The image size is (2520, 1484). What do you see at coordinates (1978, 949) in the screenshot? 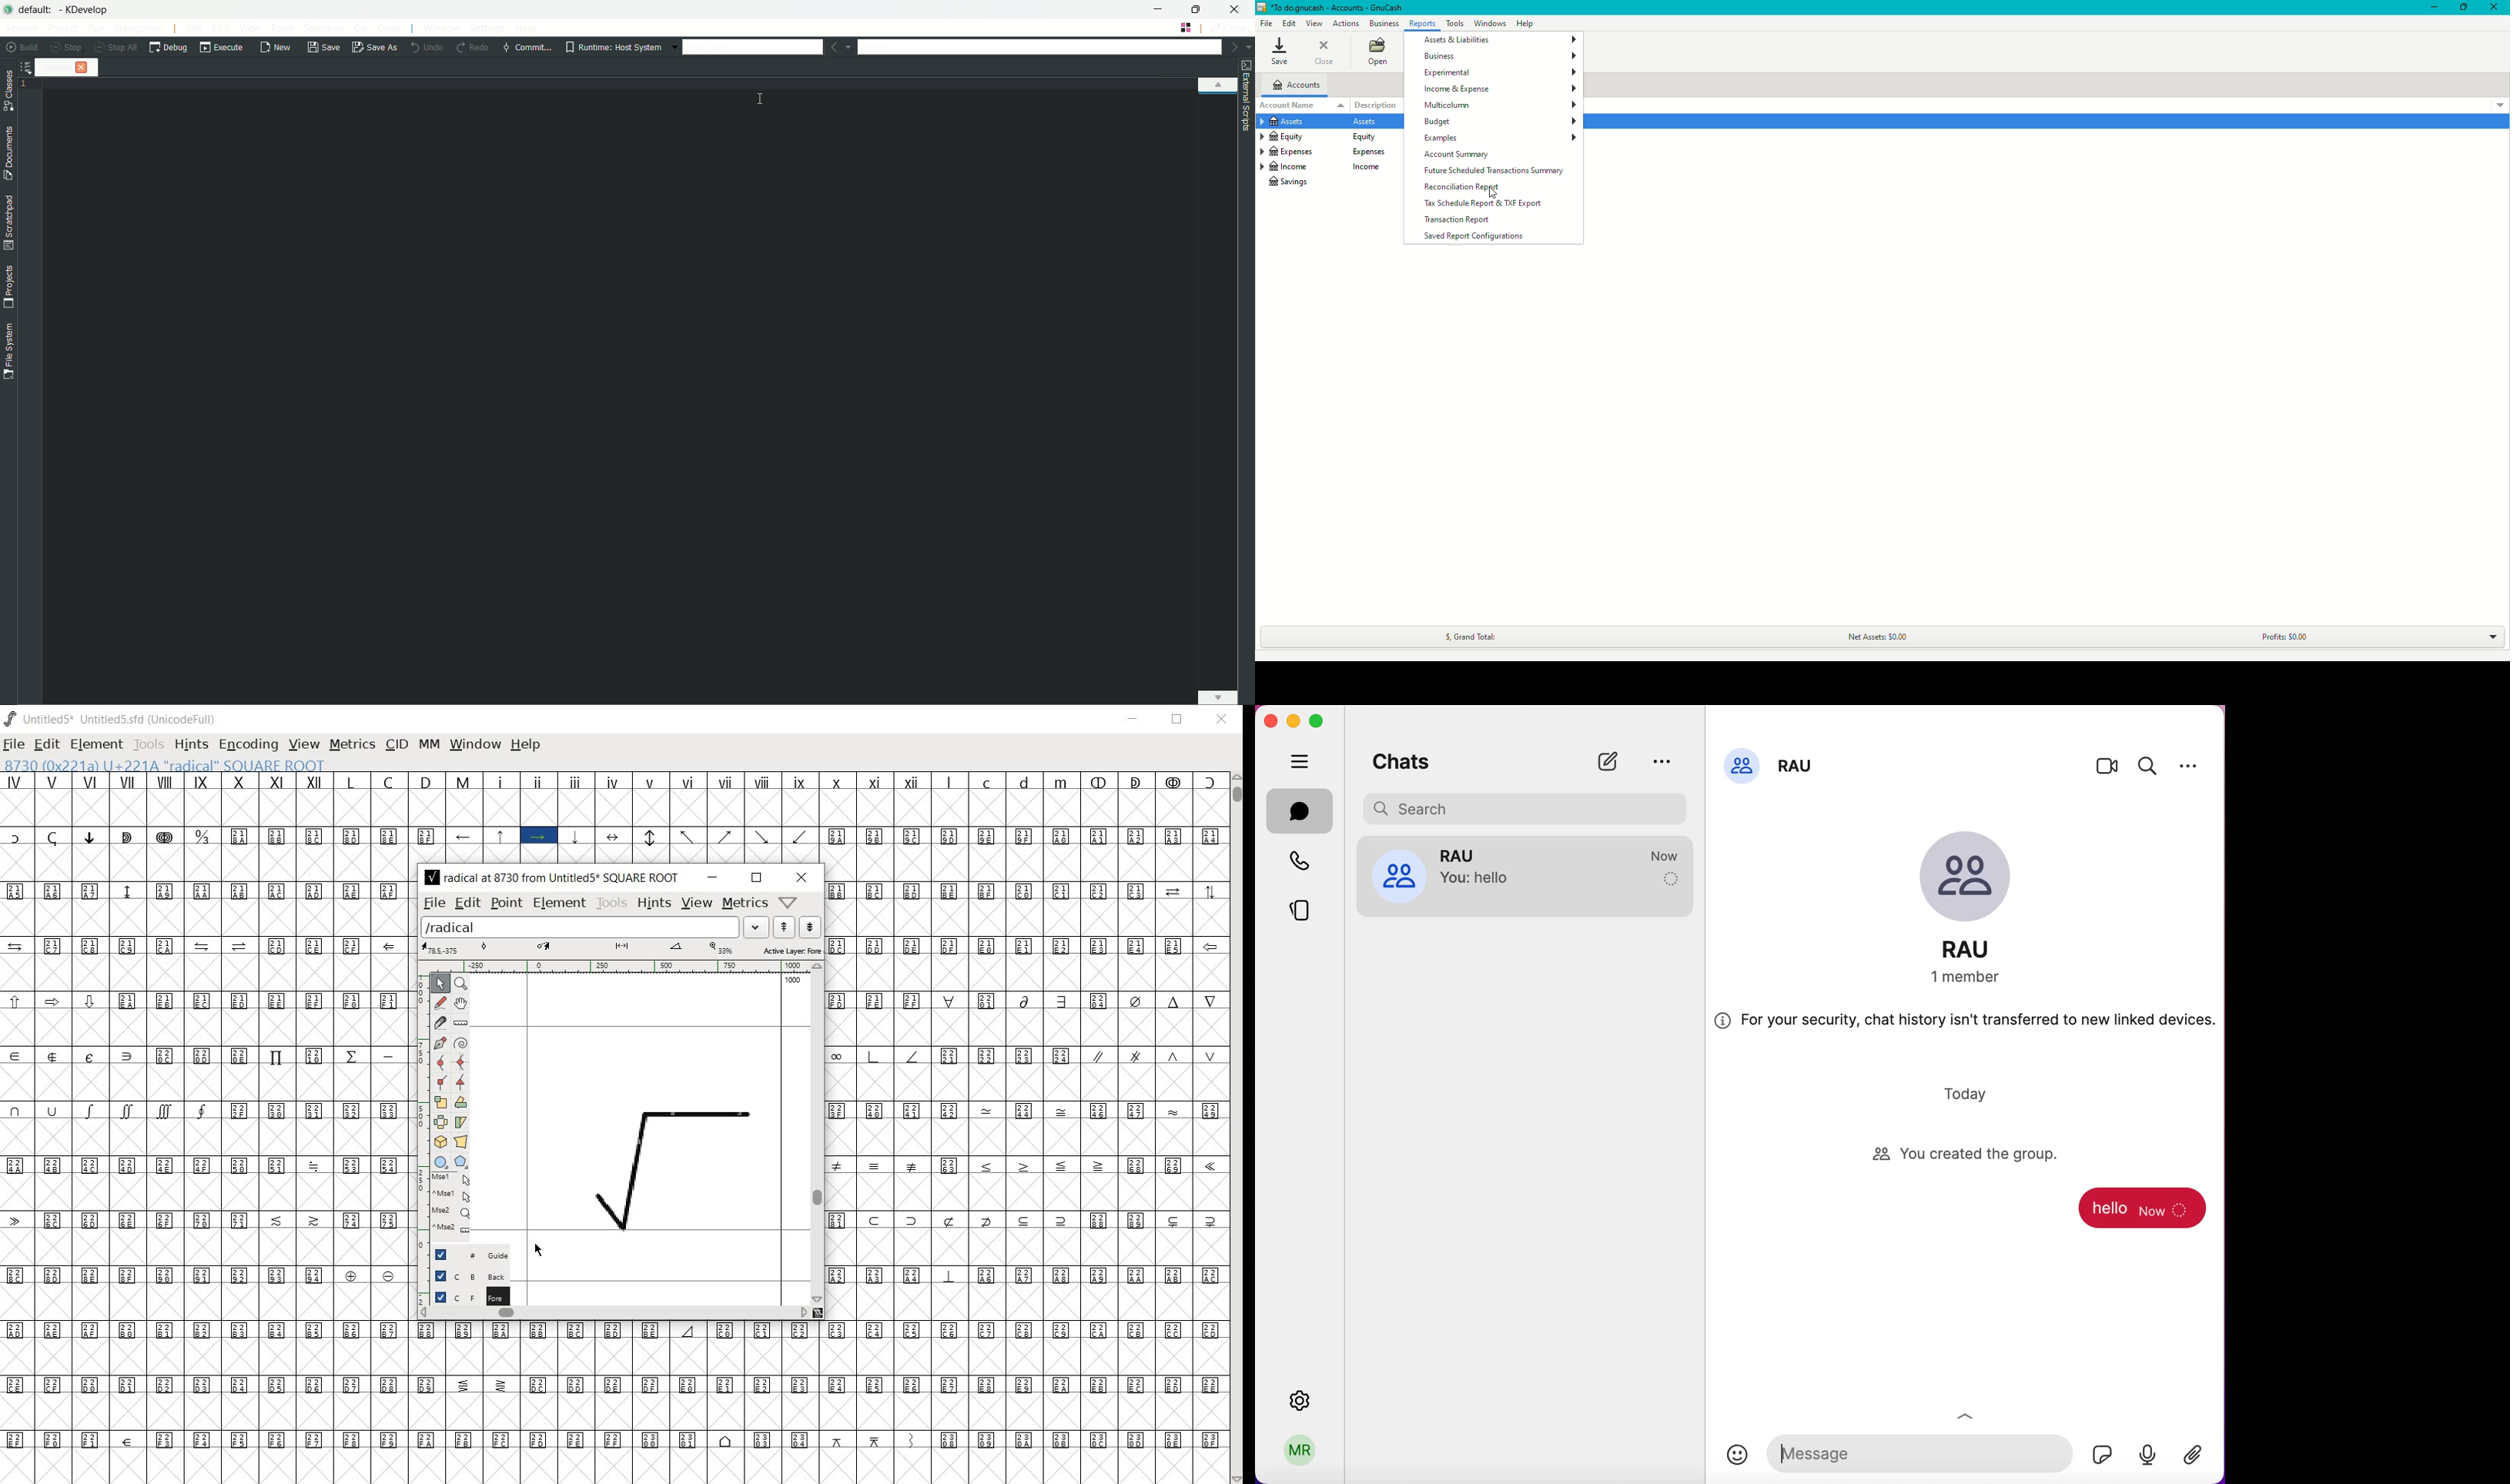
I see `group name` at bounding box center [1978, 949].